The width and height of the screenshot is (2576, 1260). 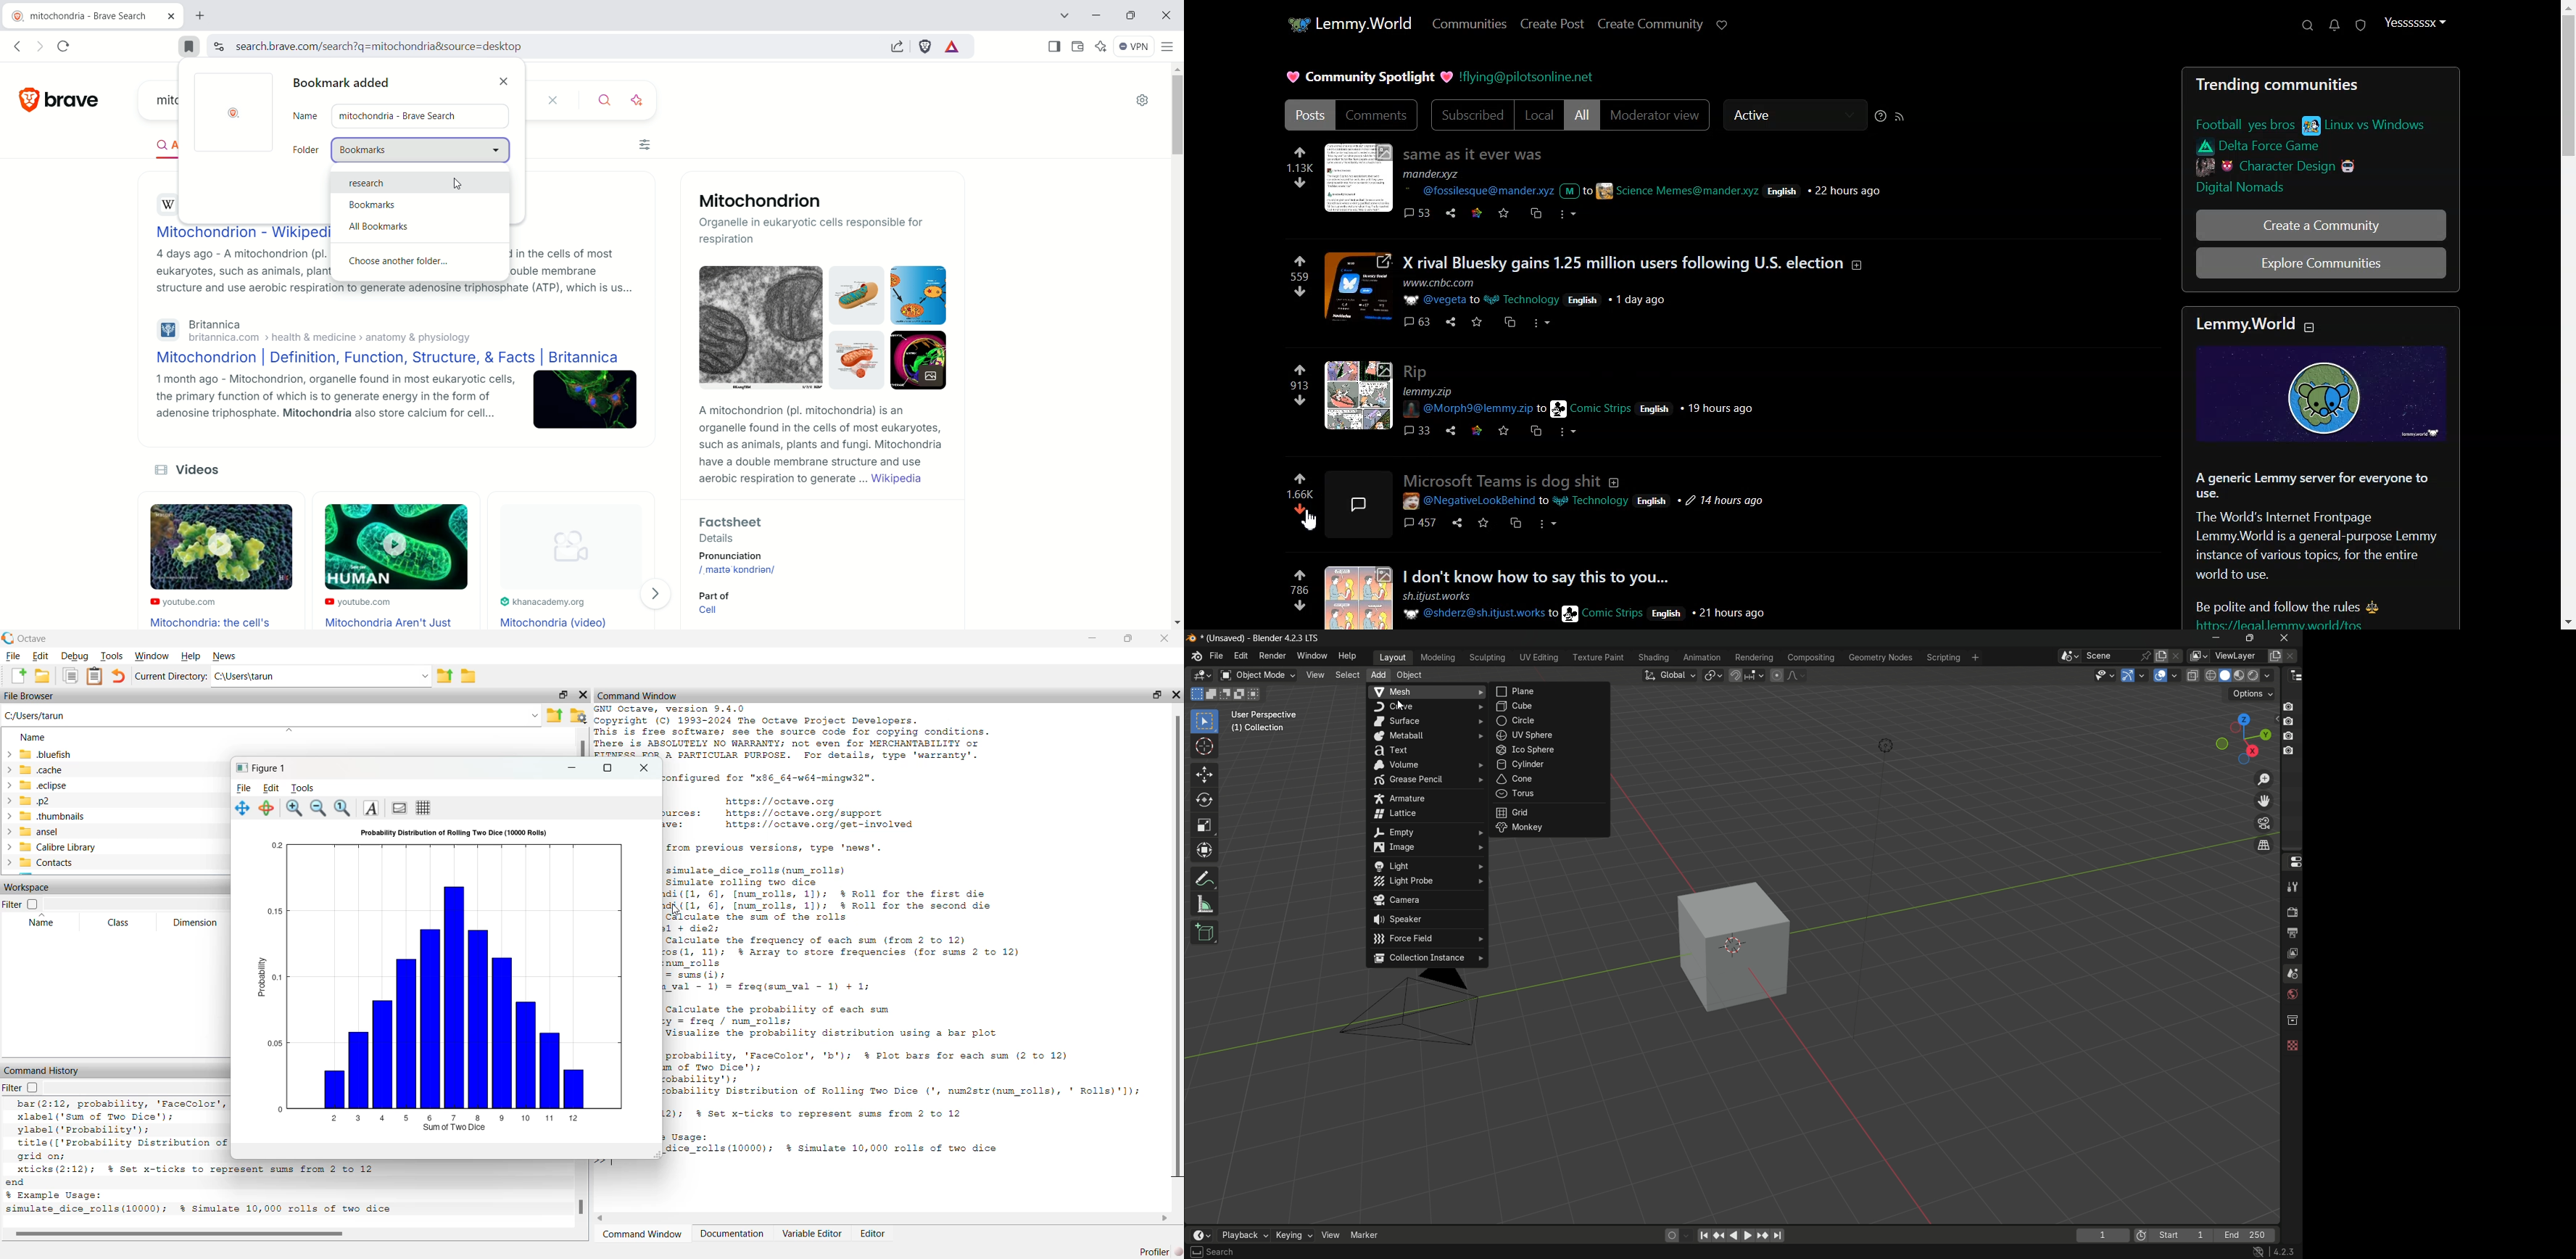 What do you see at coordinates (202, 17) in the screenshot?
I see `new tab` at bounding box center [202, 17].